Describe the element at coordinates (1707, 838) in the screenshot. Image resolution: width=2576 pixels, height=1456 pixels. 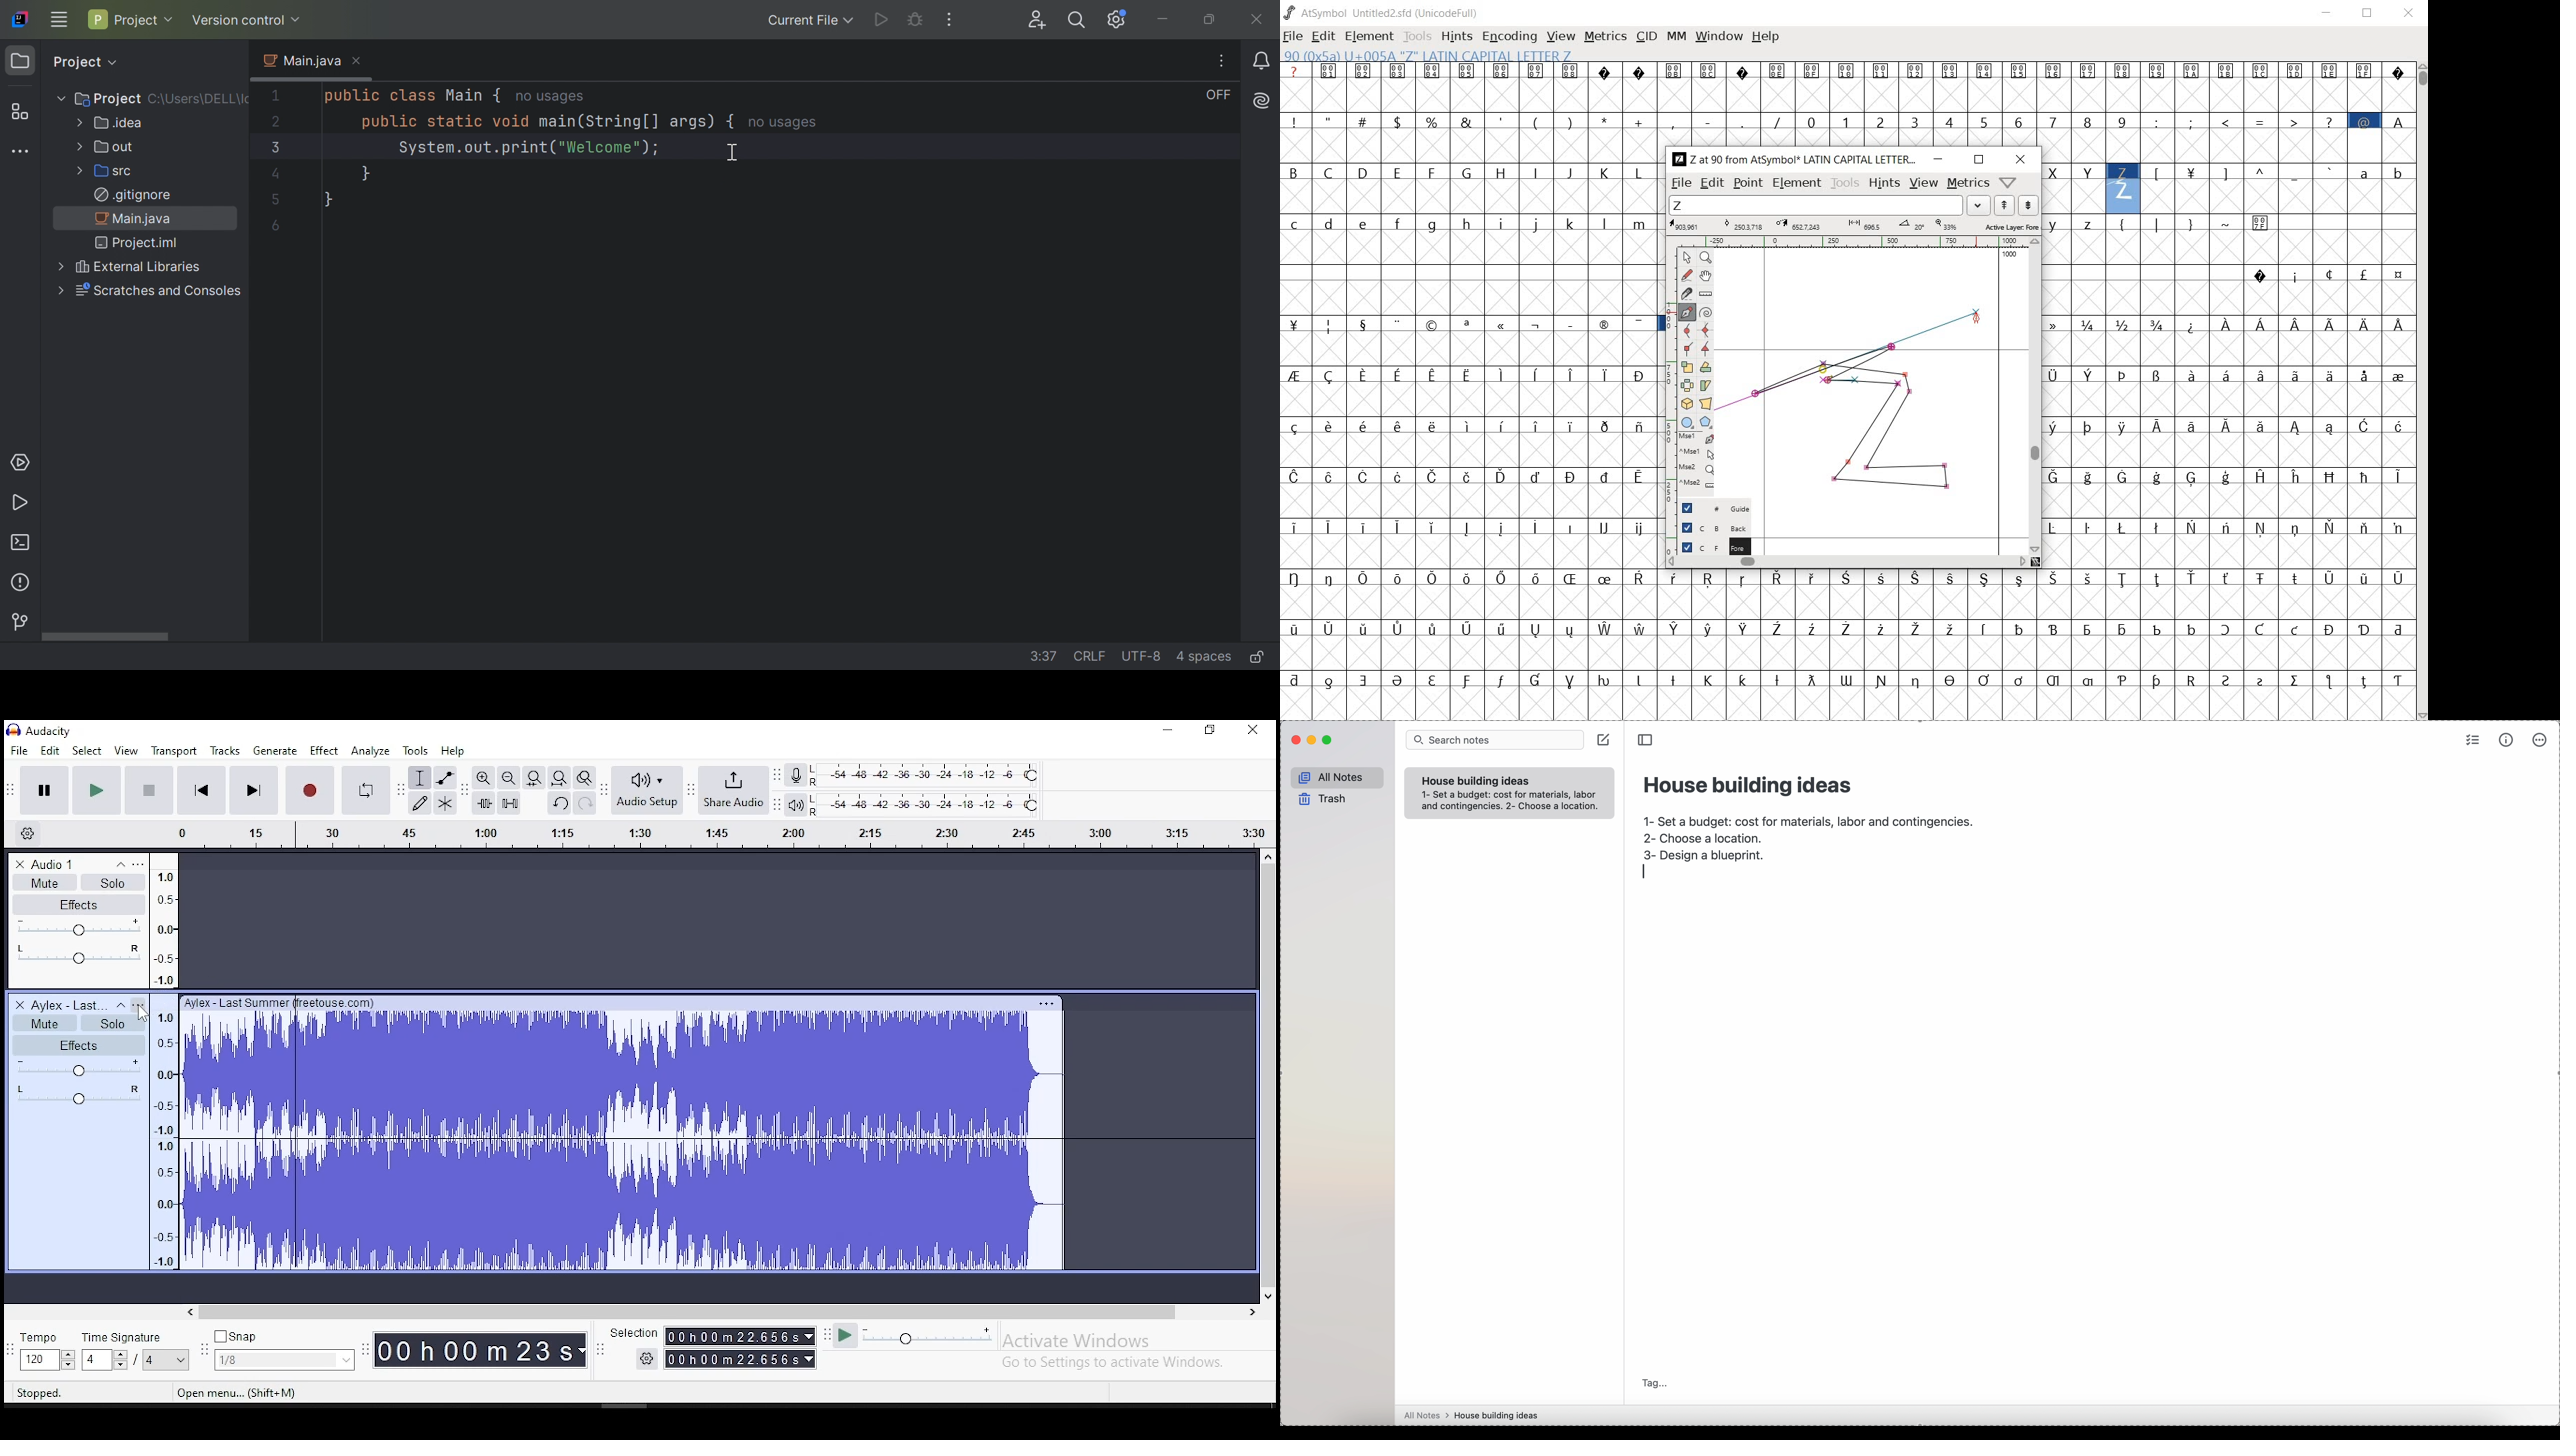
I see `choose a location` at that location.